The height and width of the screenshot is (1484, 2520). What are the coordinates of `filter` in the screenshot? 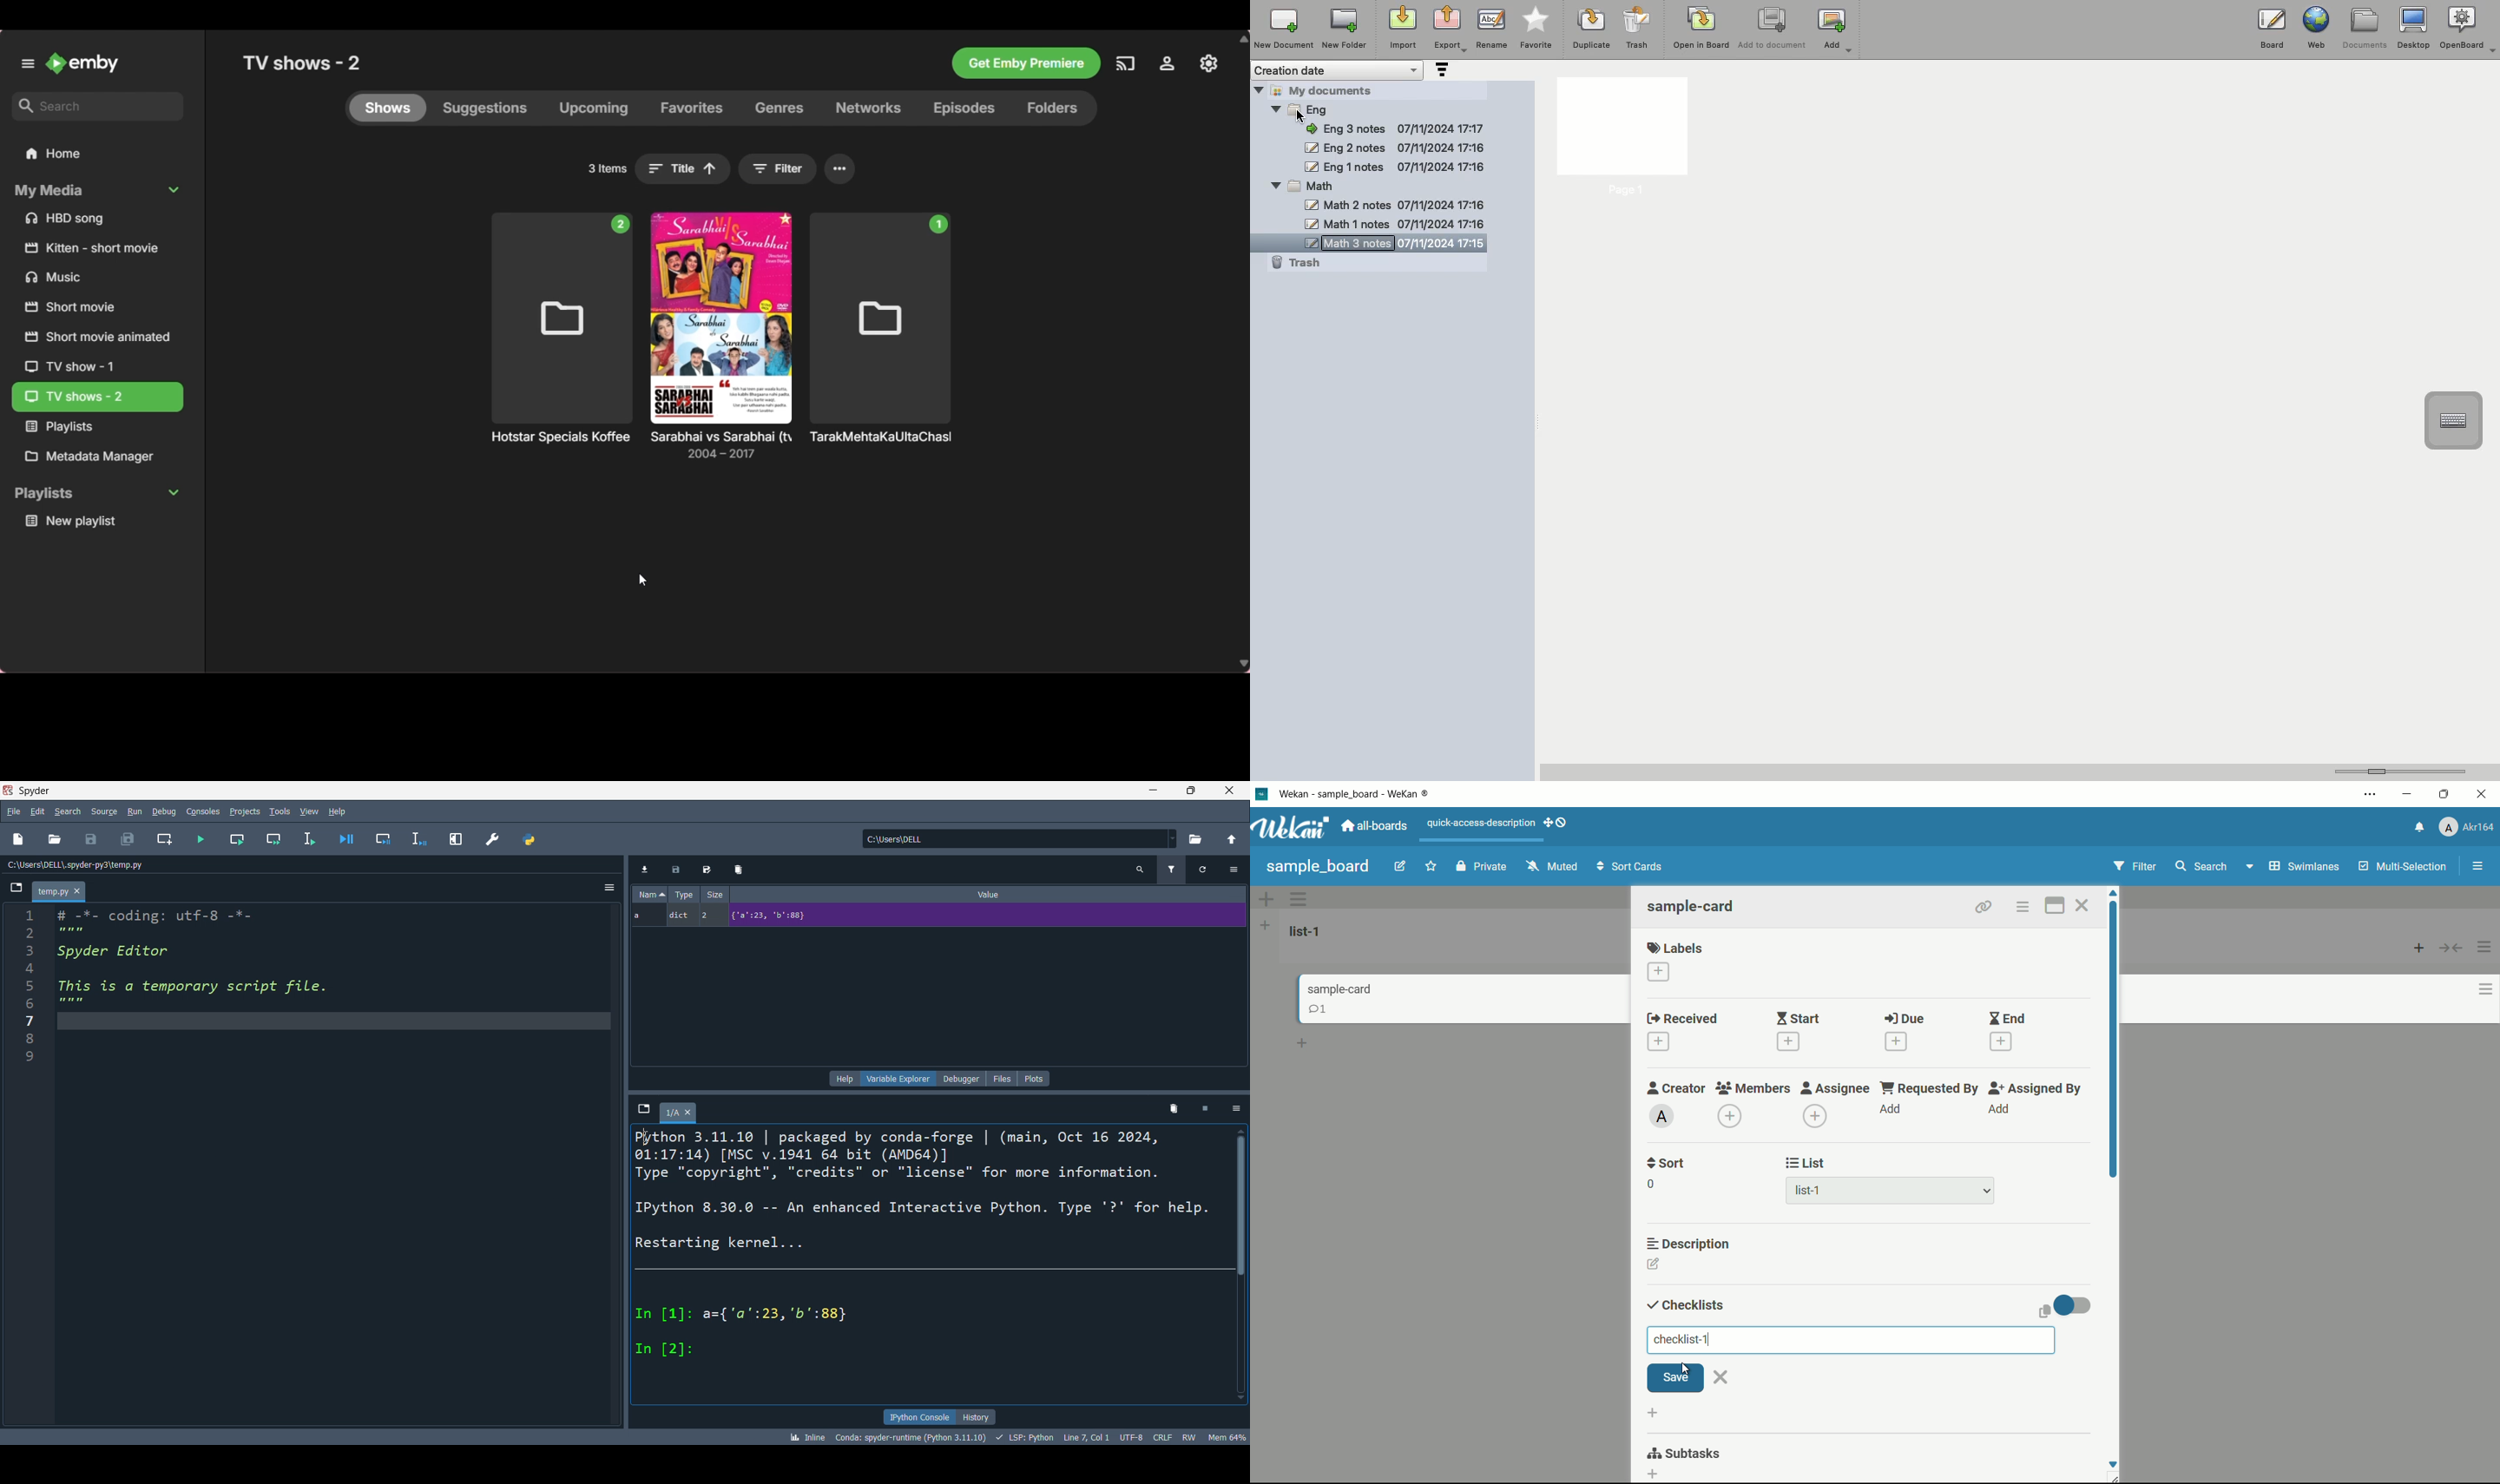 It's located at (1174, 868).